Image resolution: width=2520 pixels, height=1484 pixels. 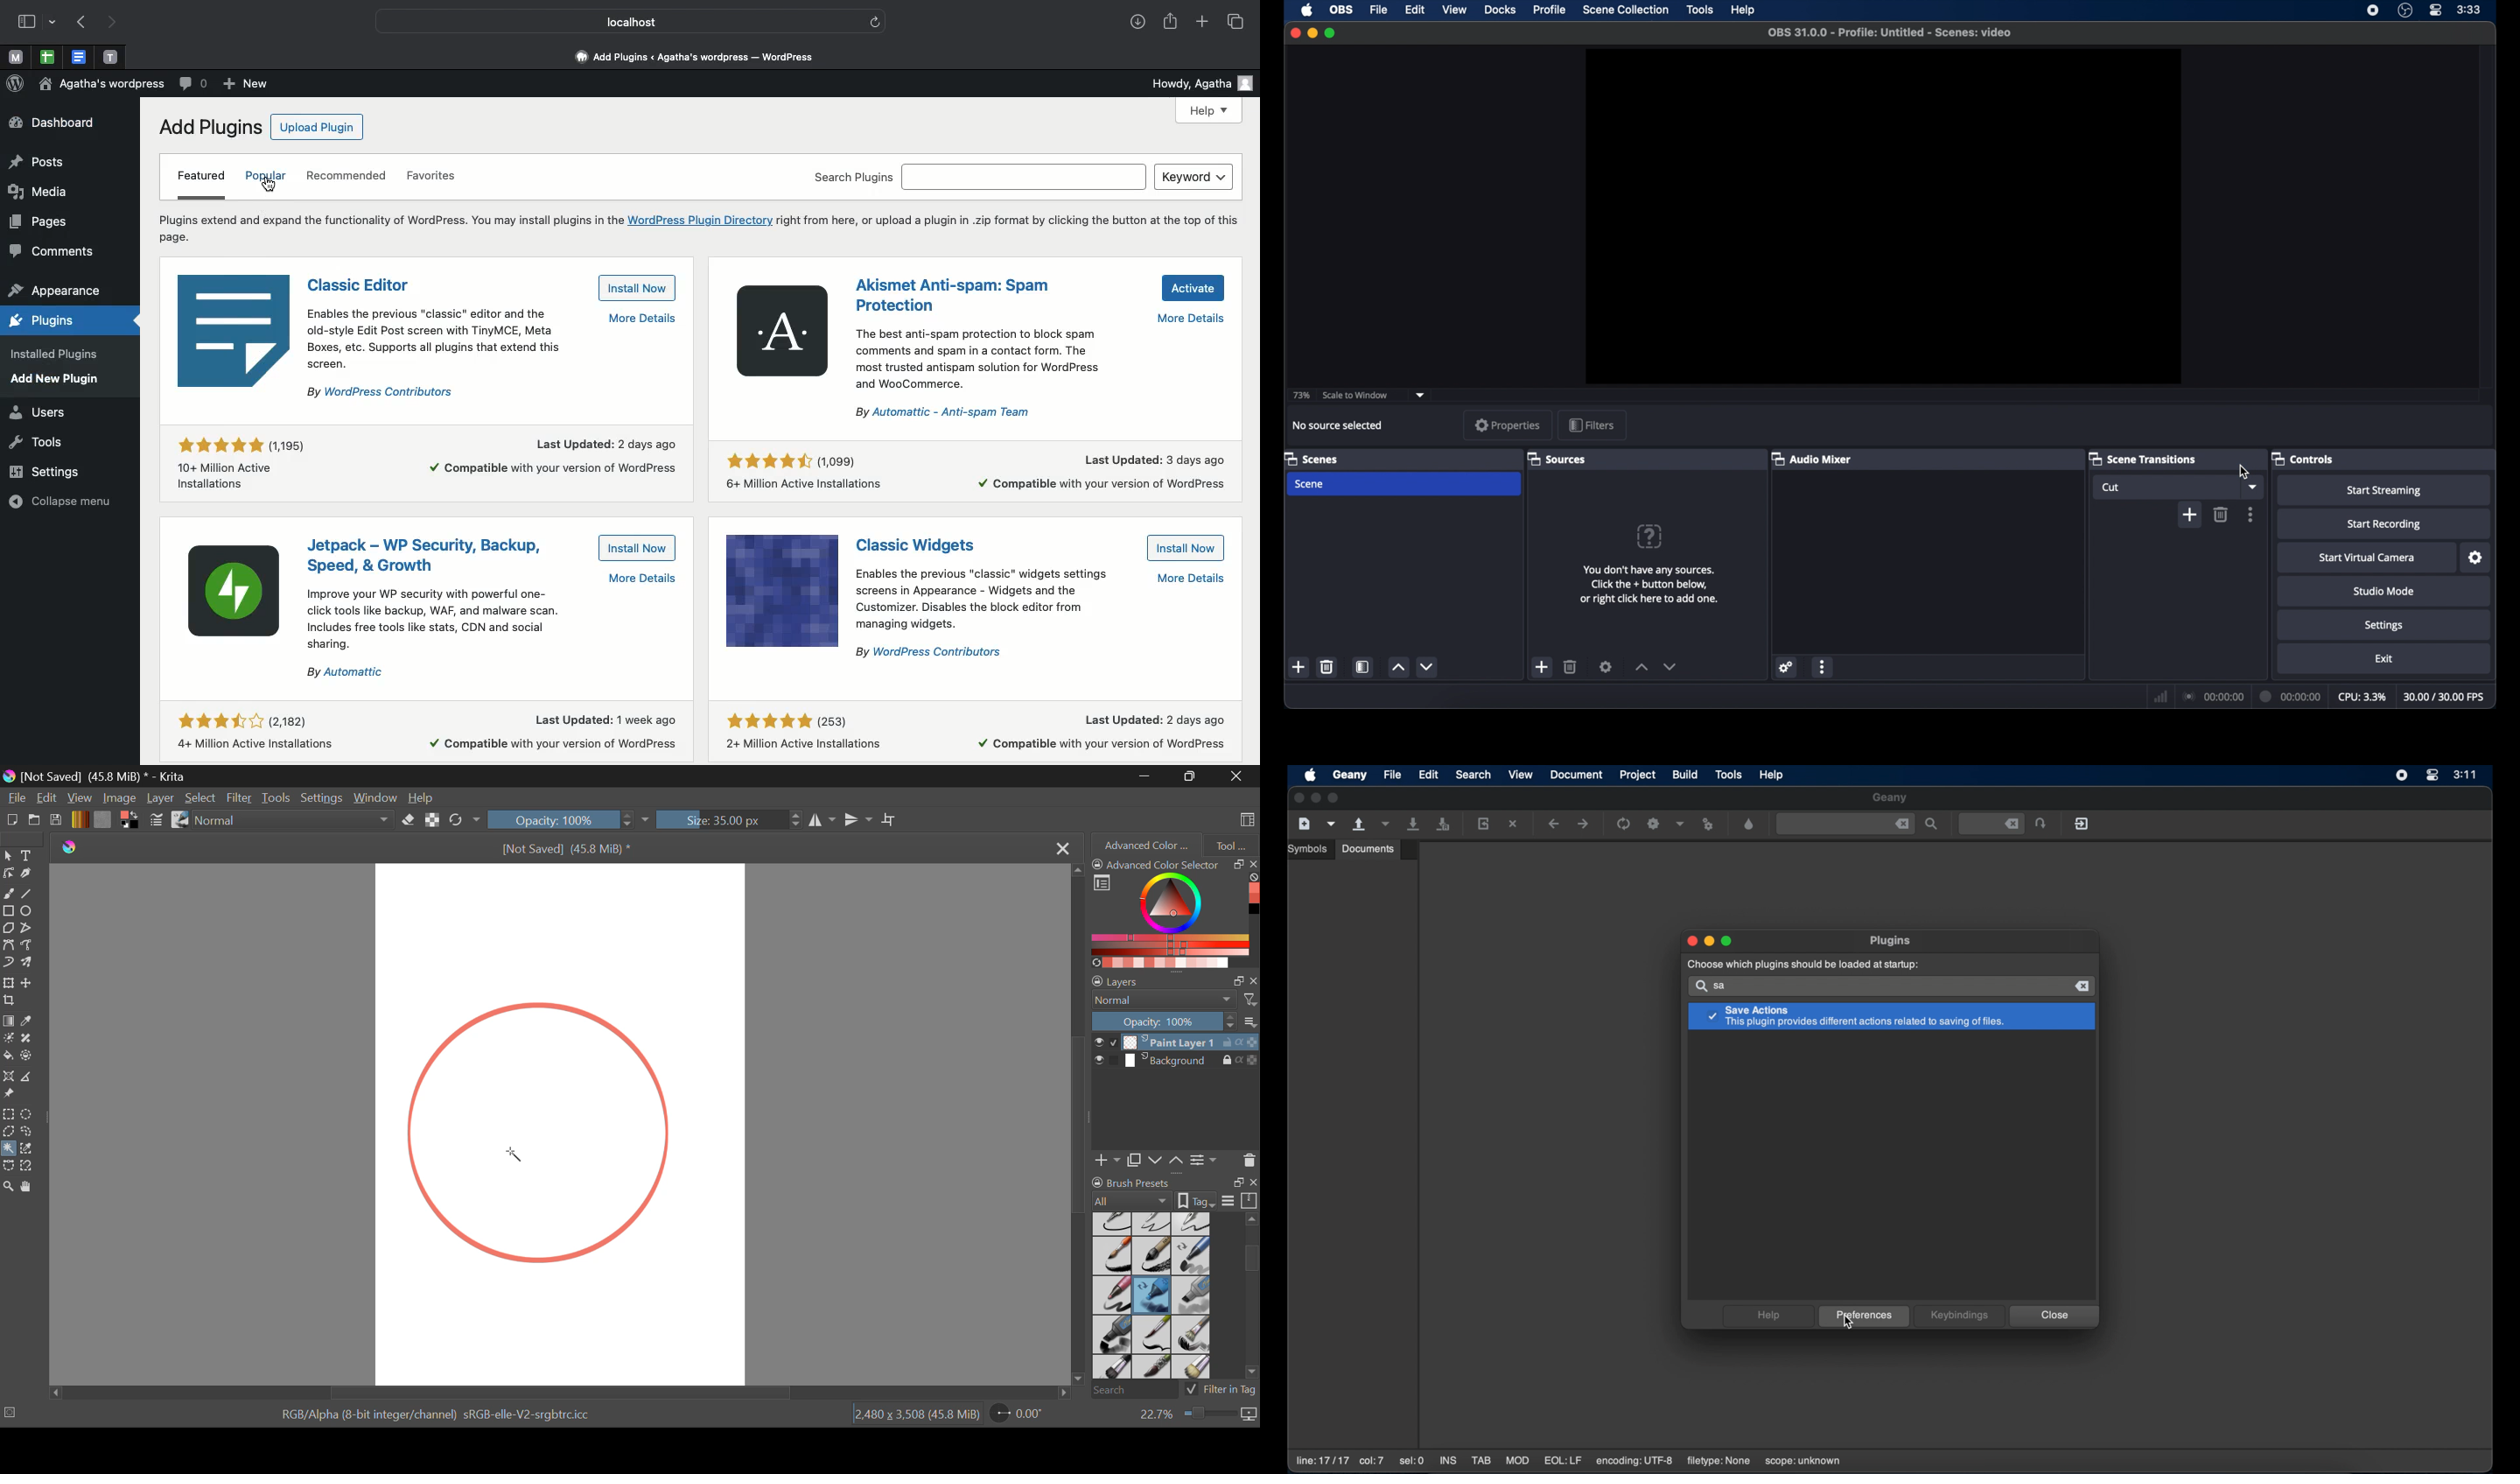 I want to click on delete, so click(x=2223, y=515).